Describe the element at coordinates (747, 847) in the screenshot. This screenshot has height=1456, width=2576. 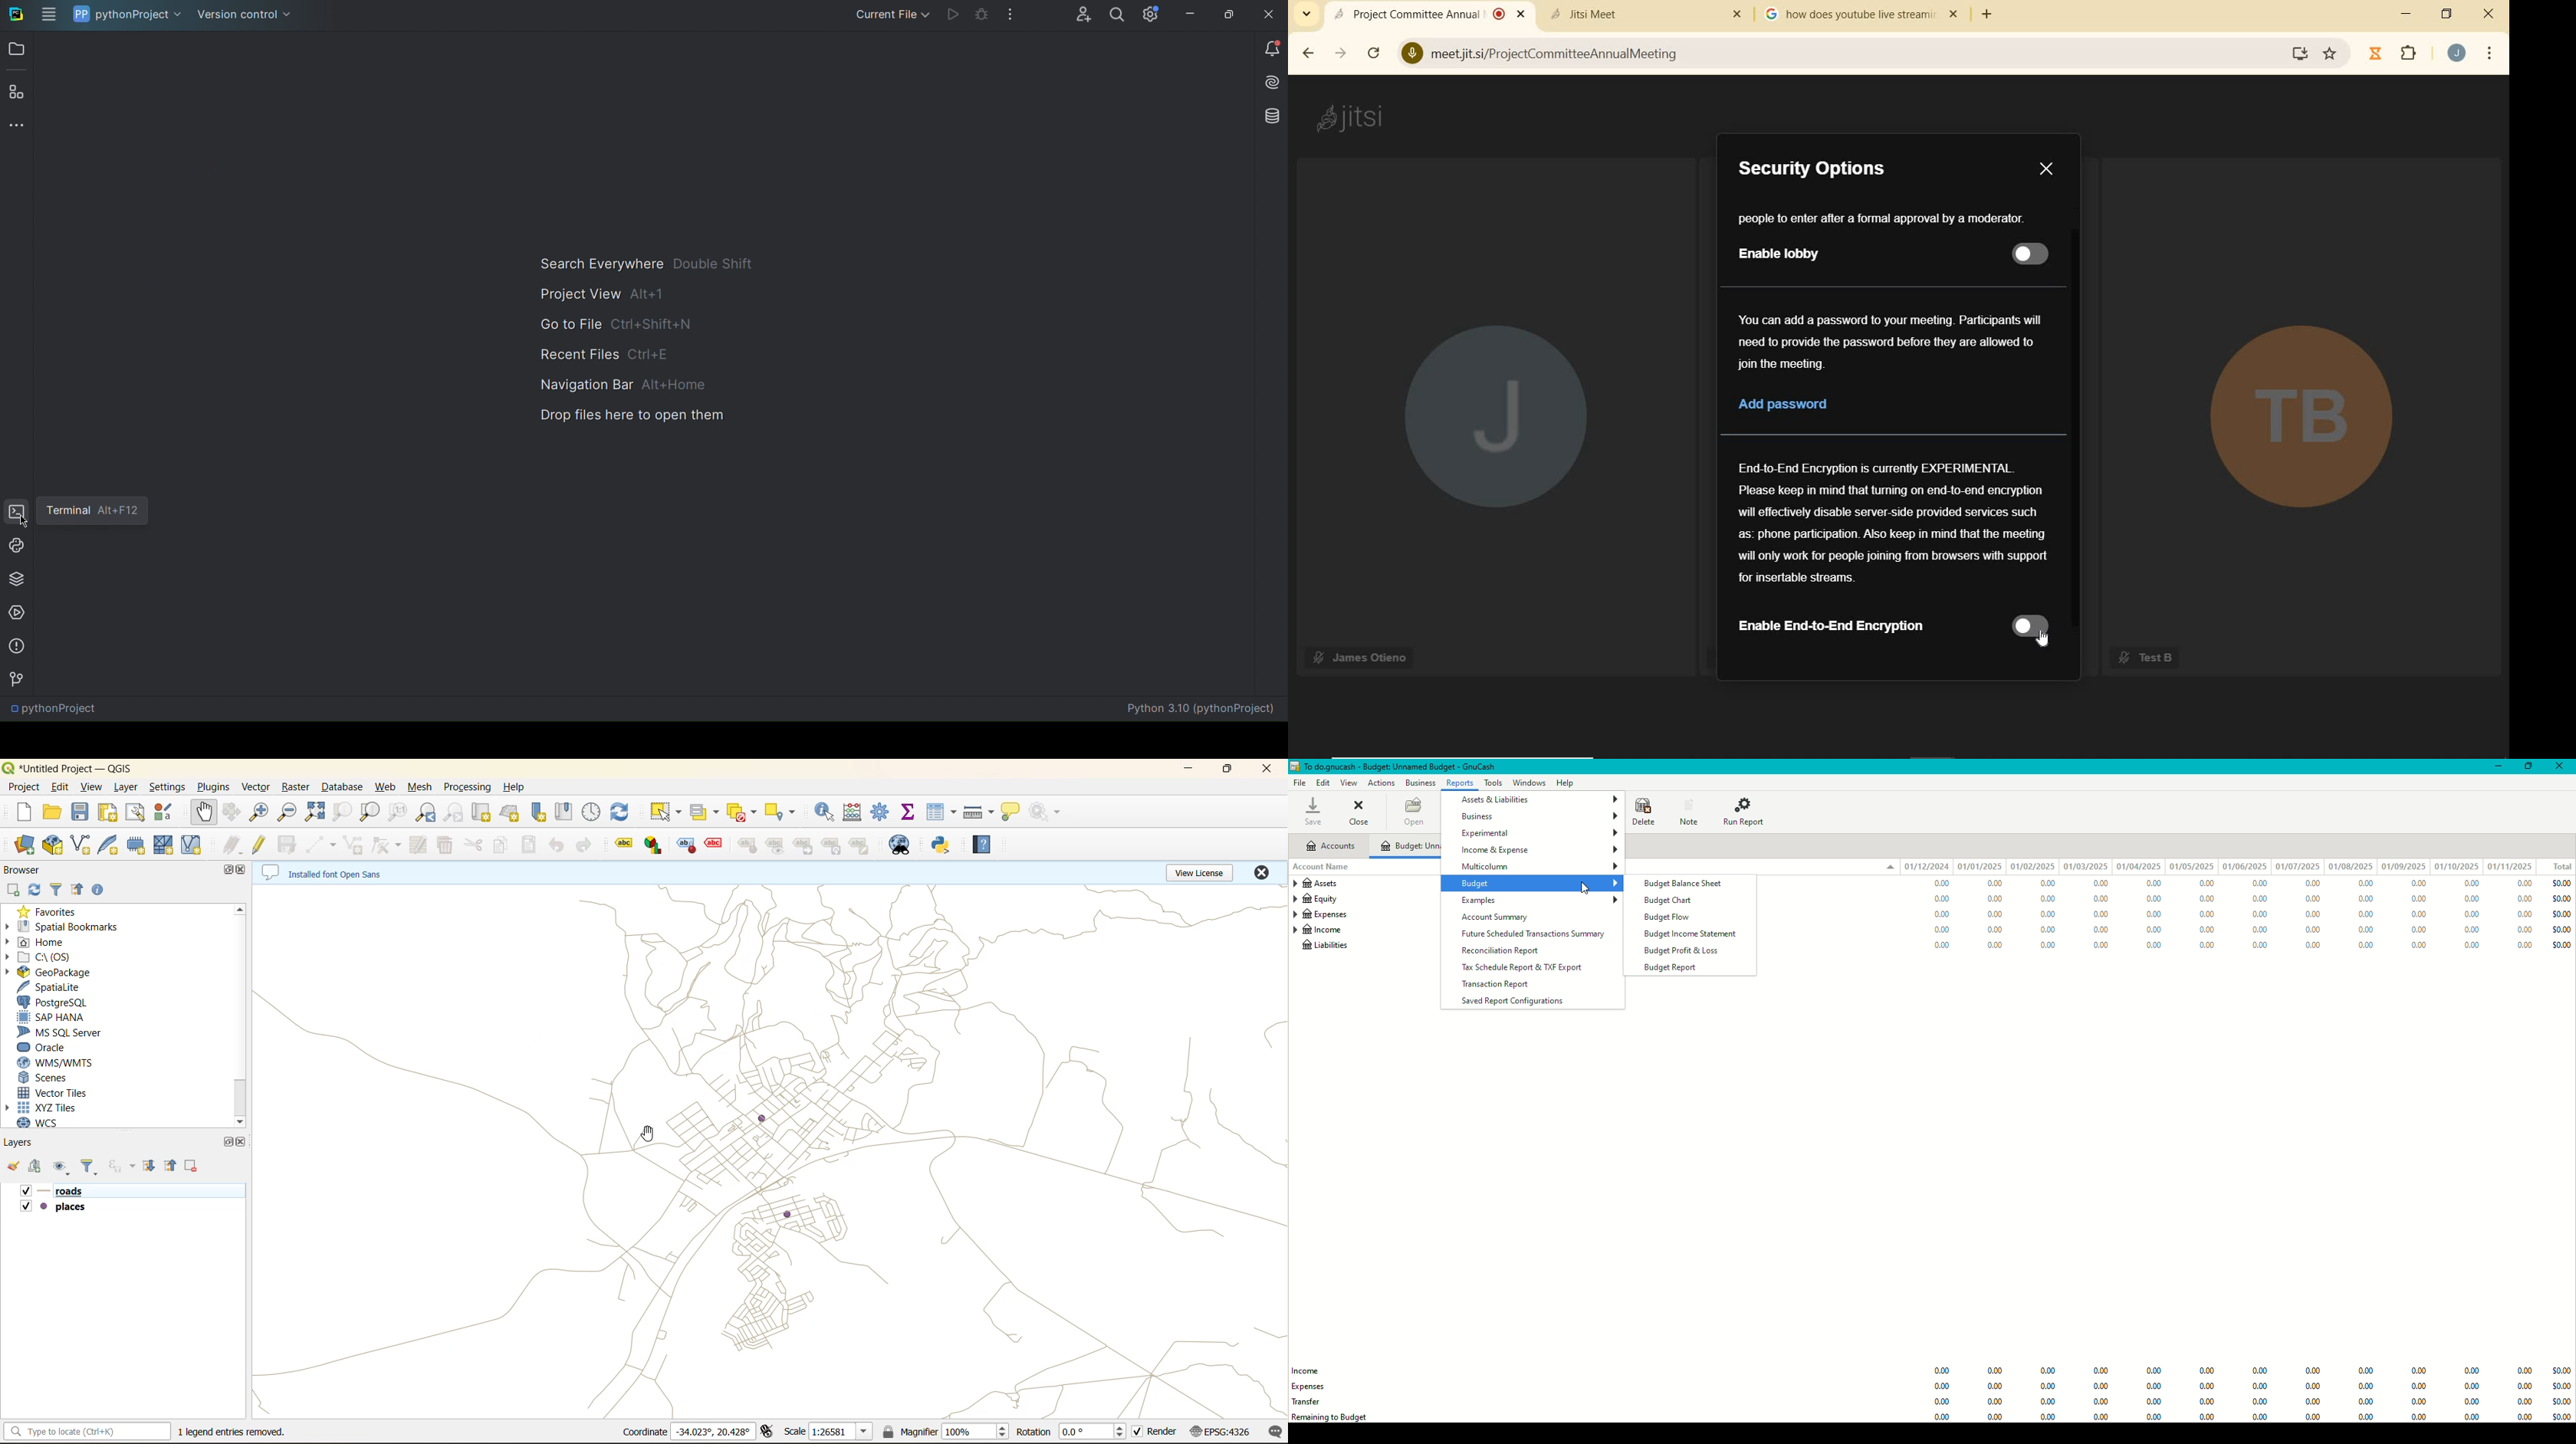
I see `label tools` at that location.